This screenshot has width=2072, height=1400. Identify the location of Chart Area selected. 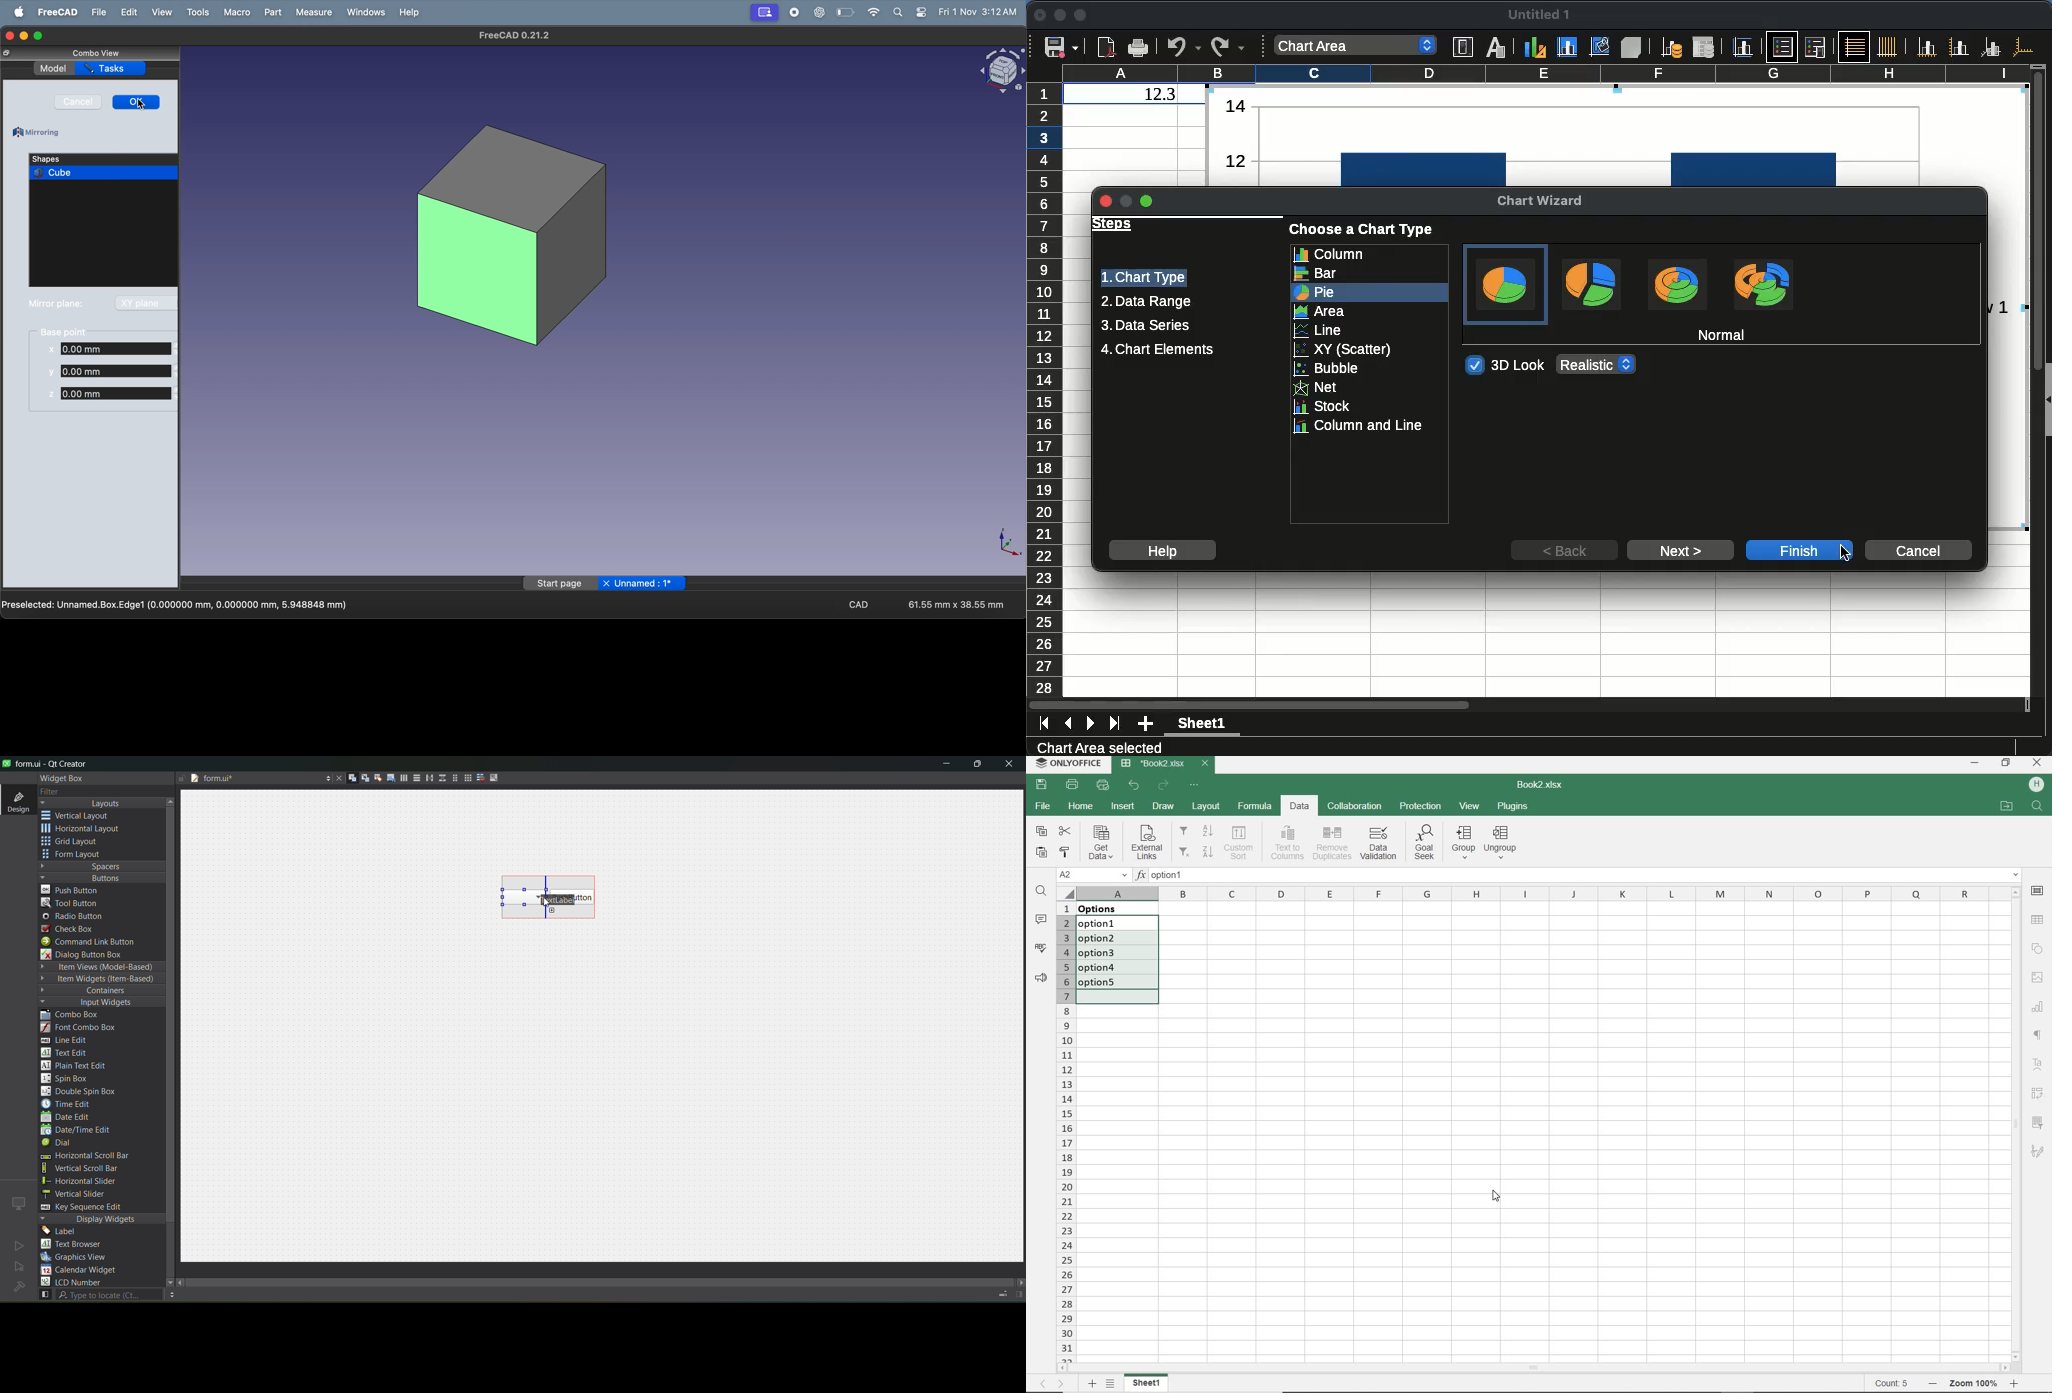
(1099, 747).